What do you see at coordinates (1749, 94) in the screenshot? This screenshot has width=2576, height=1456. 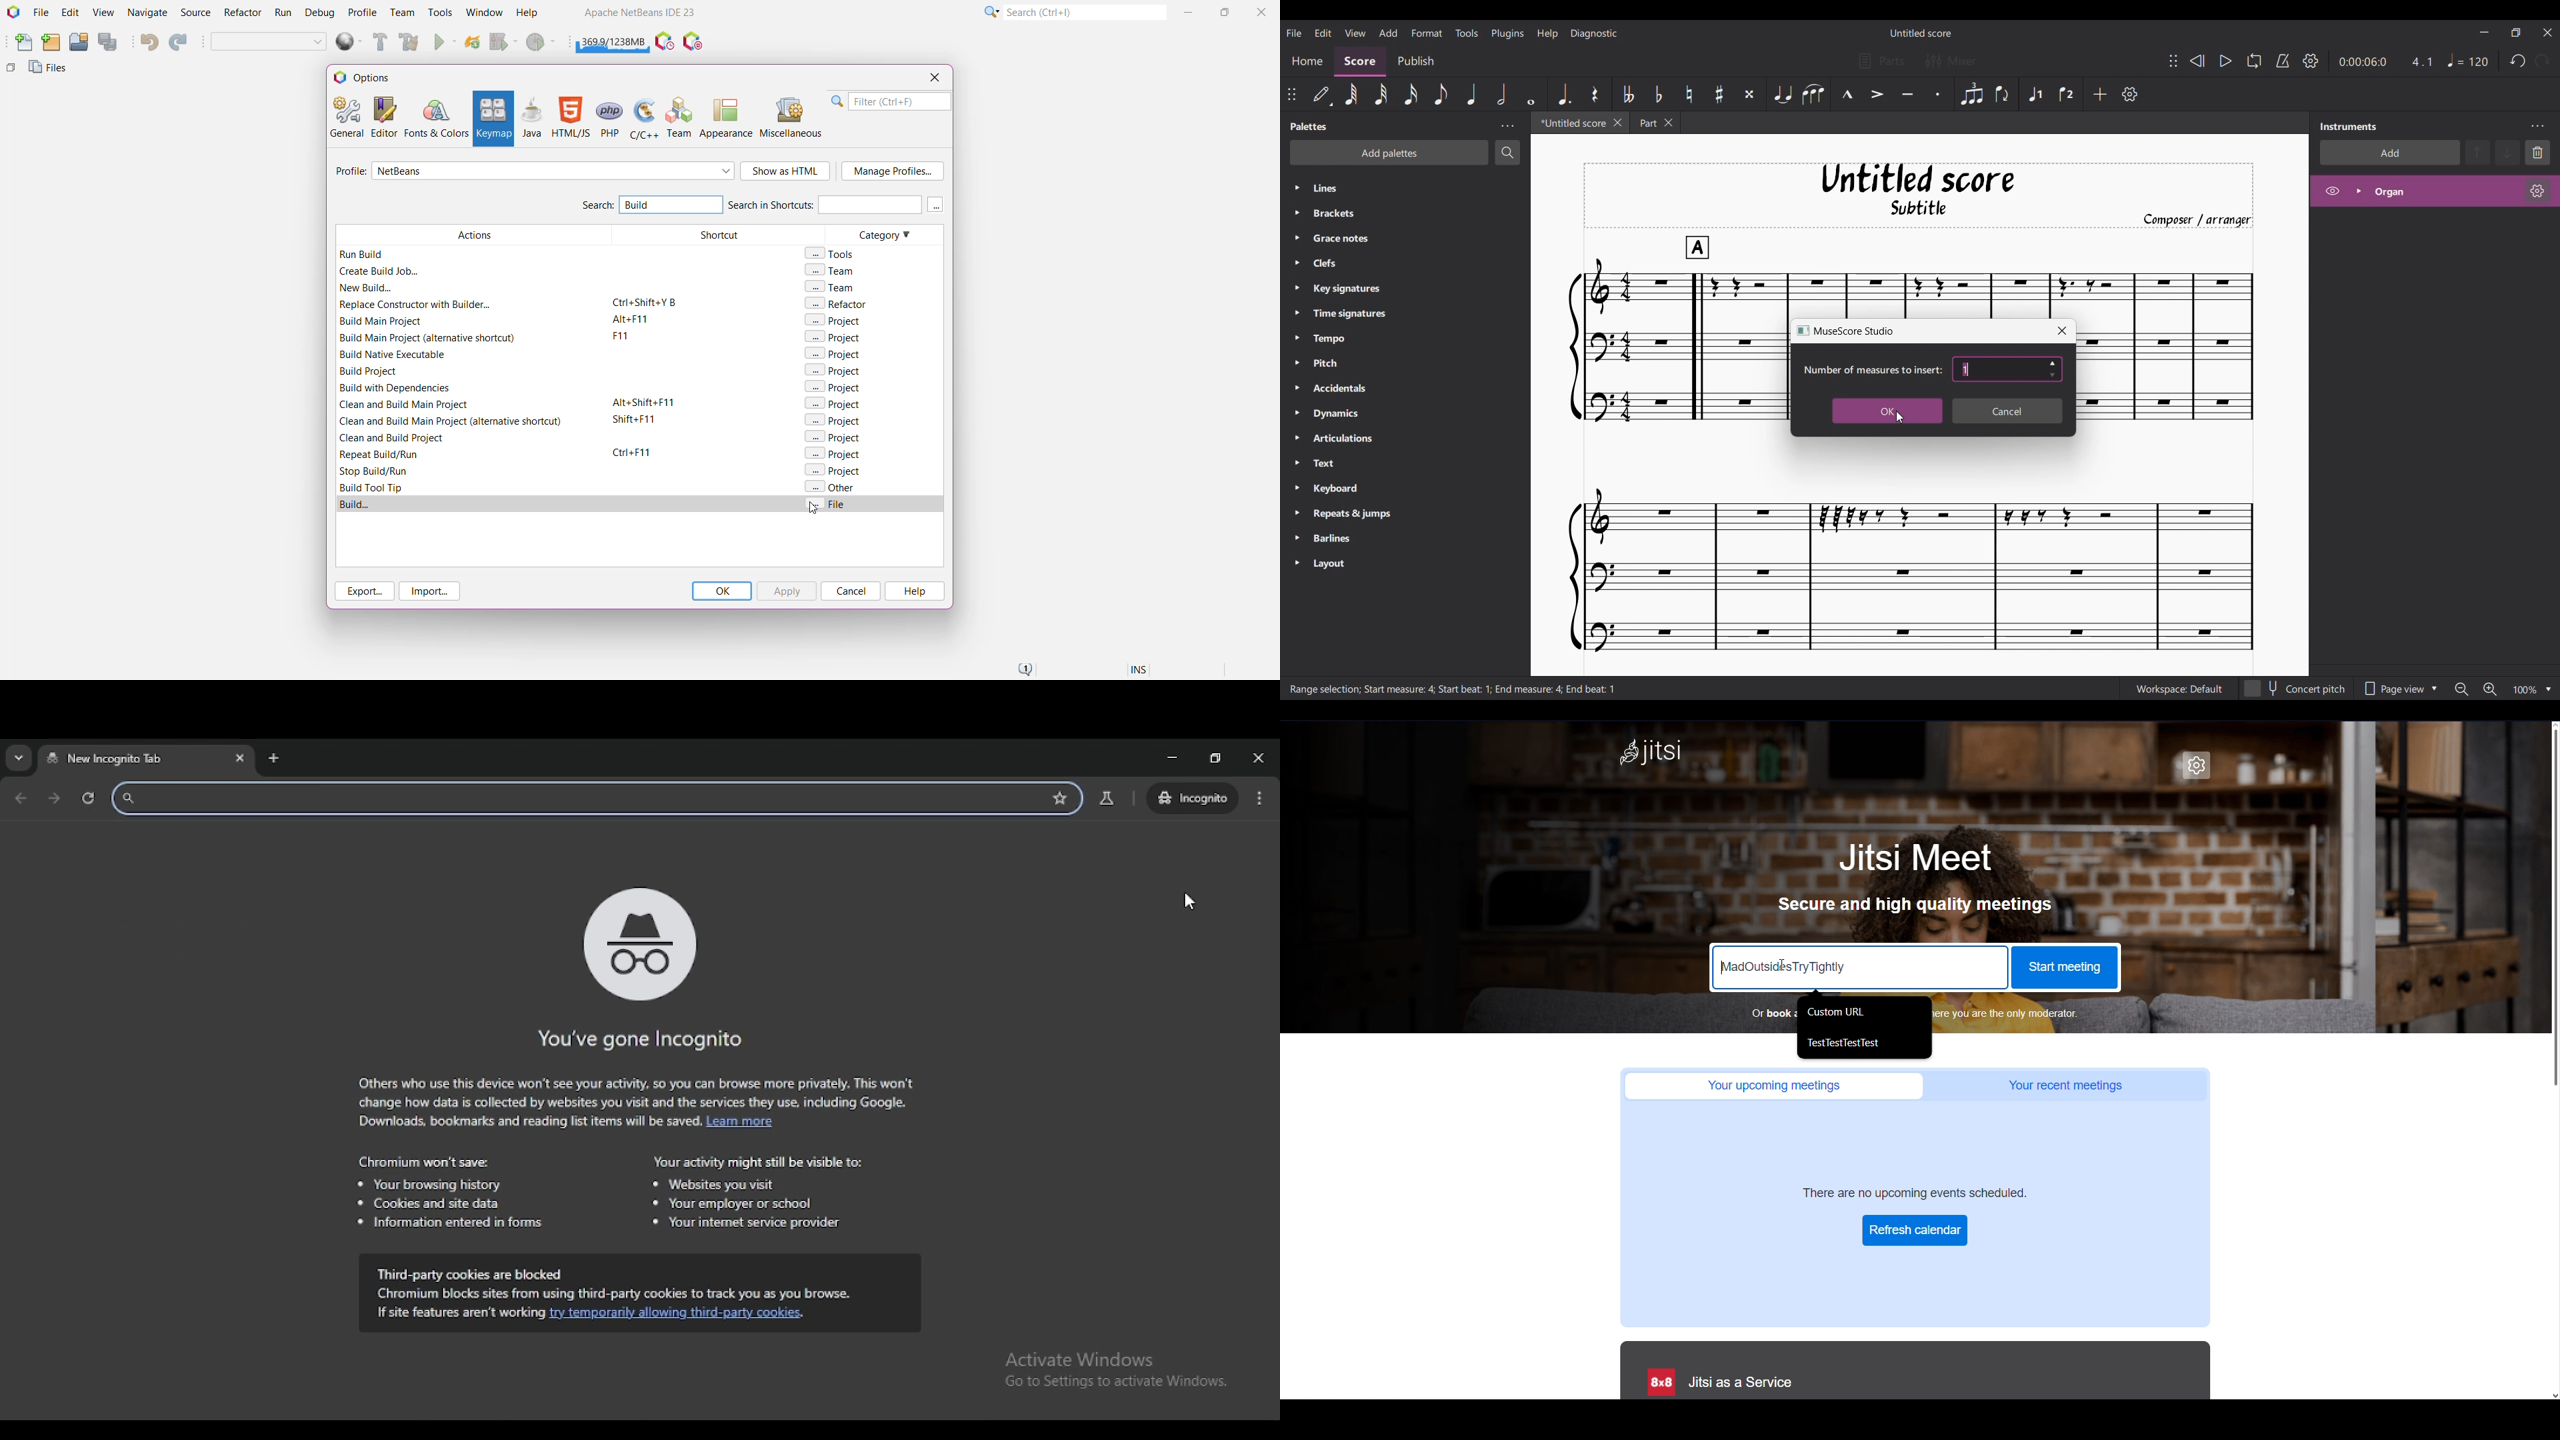 I see `Toggle double sharp` at bounding box center [1749, 94].